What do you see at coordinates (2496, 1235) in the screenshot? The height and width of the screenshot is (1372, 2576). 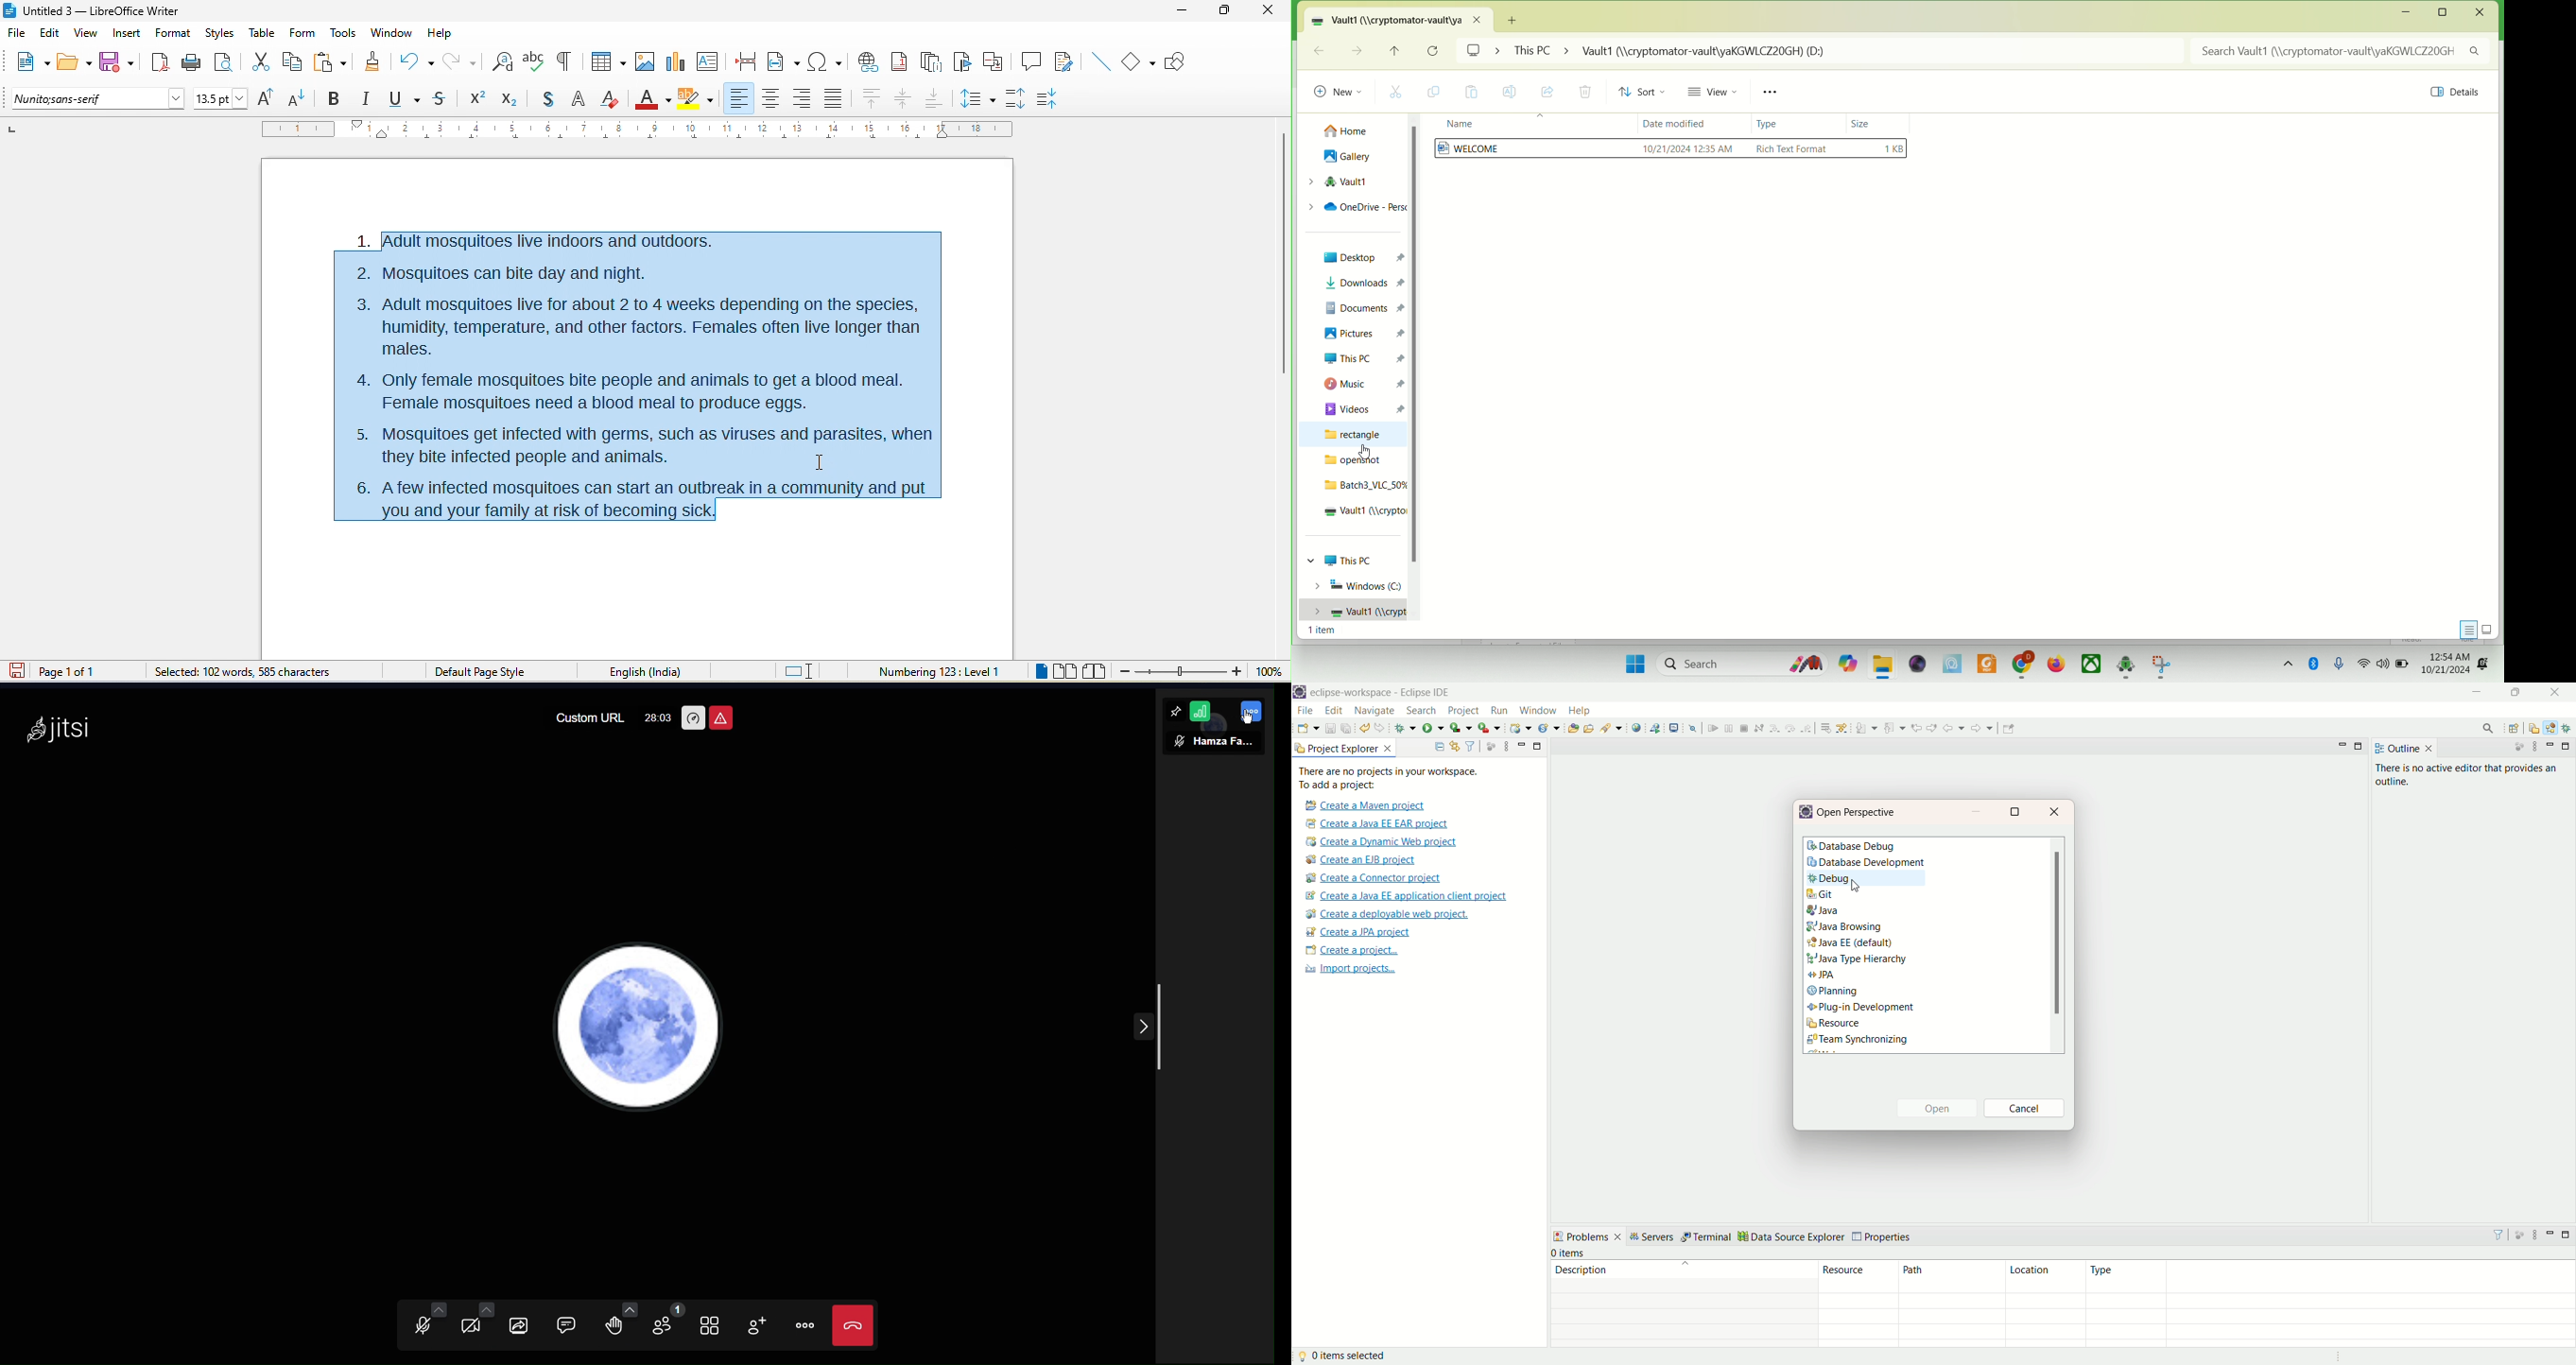 I see `filter` at bounding box center [2496, 1235].